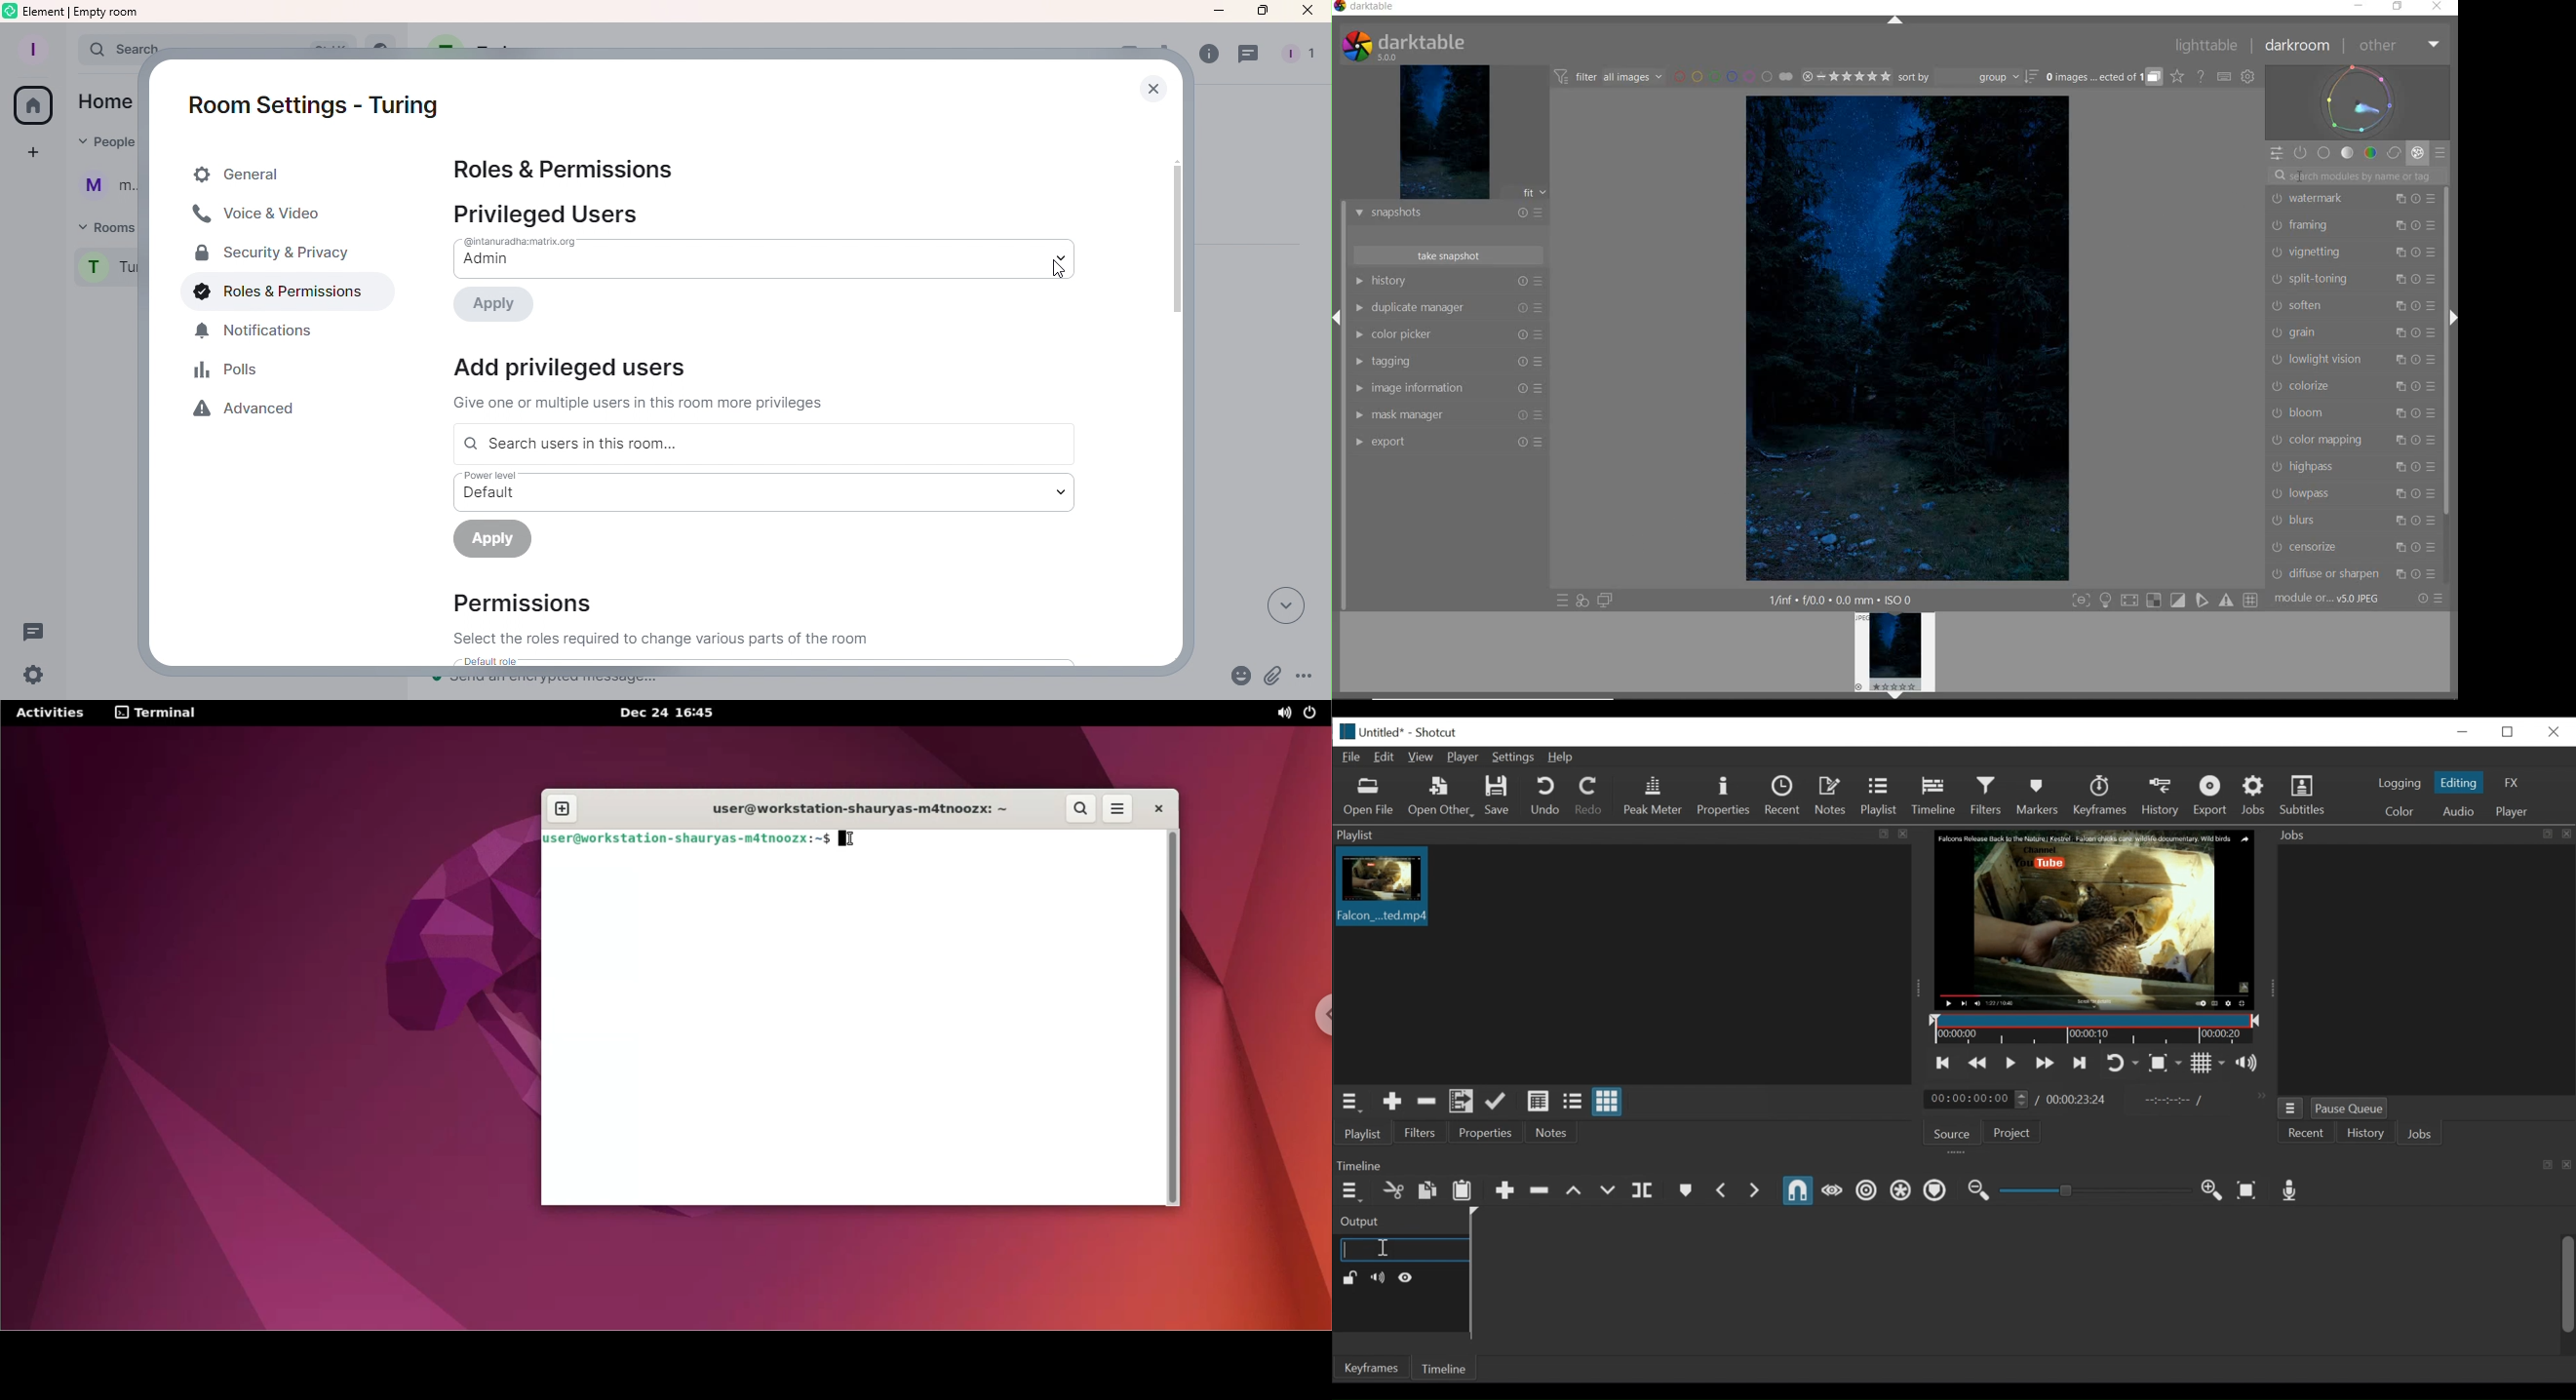  Describe the element at coordinates (2046, 1062) in the screenshot. I see `Skip to the next point` at that location.